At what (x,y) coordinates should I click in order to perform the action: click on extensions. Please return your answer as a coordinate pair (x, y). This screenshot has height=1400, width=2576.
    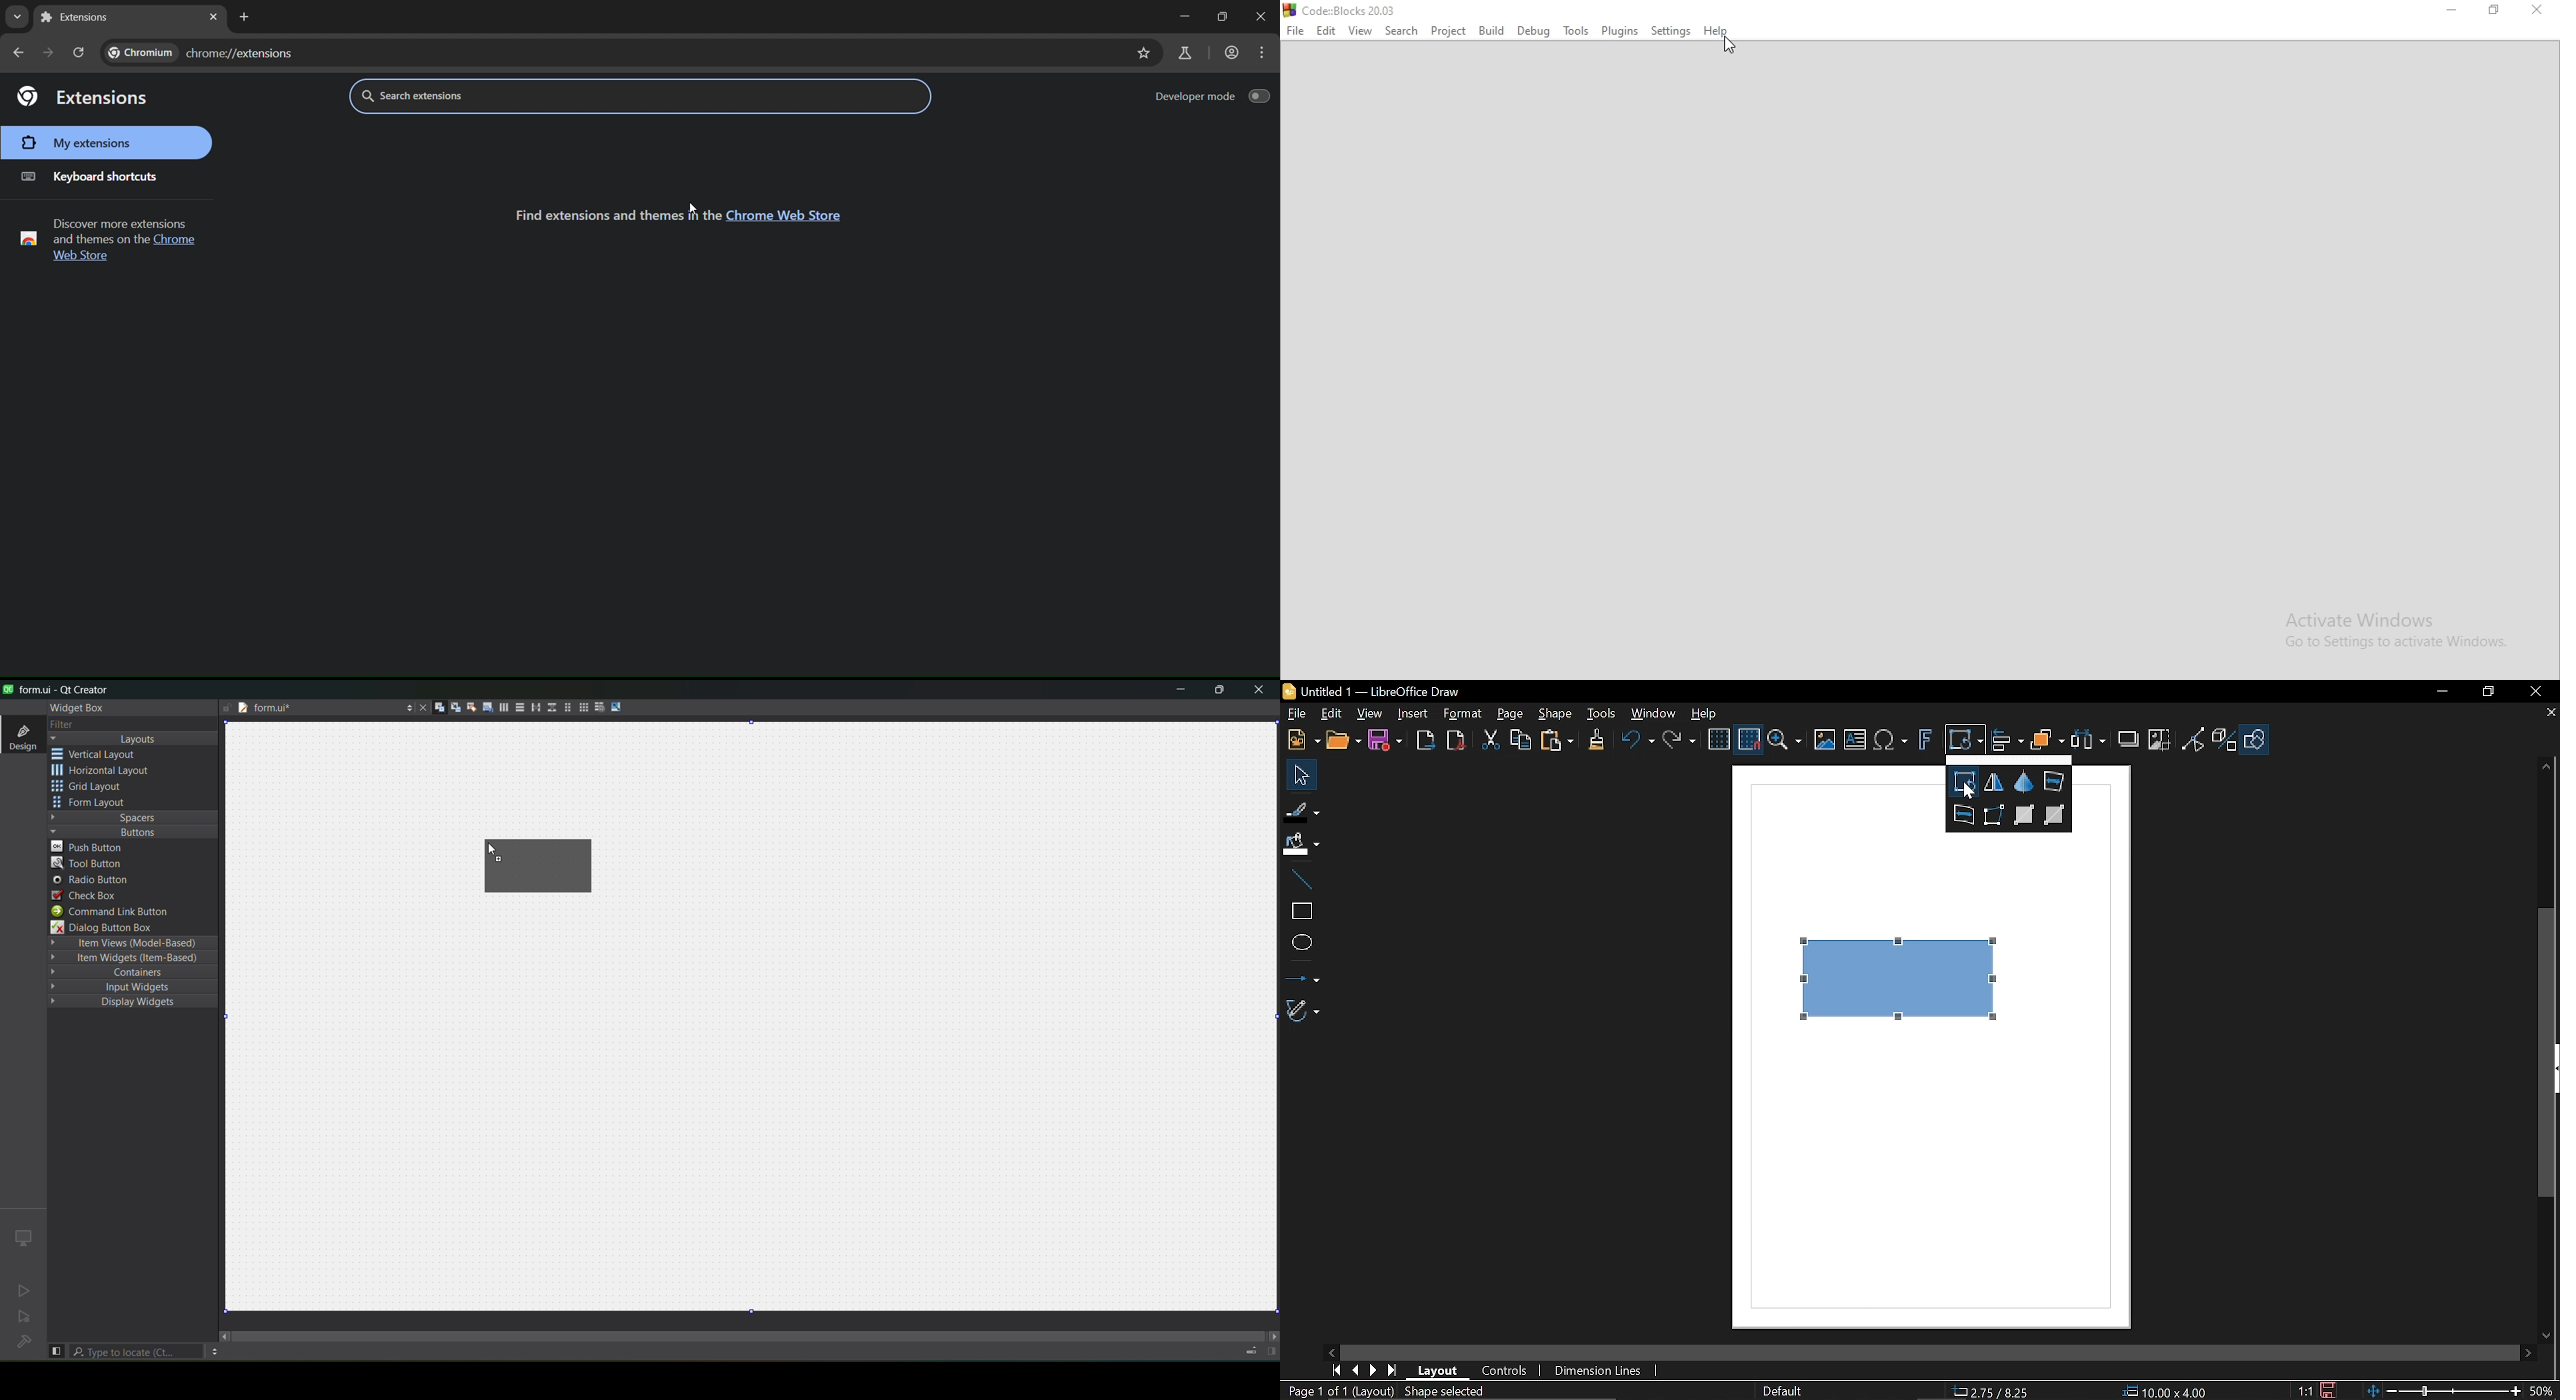
    Looking at the image, I should click on (85, 96).